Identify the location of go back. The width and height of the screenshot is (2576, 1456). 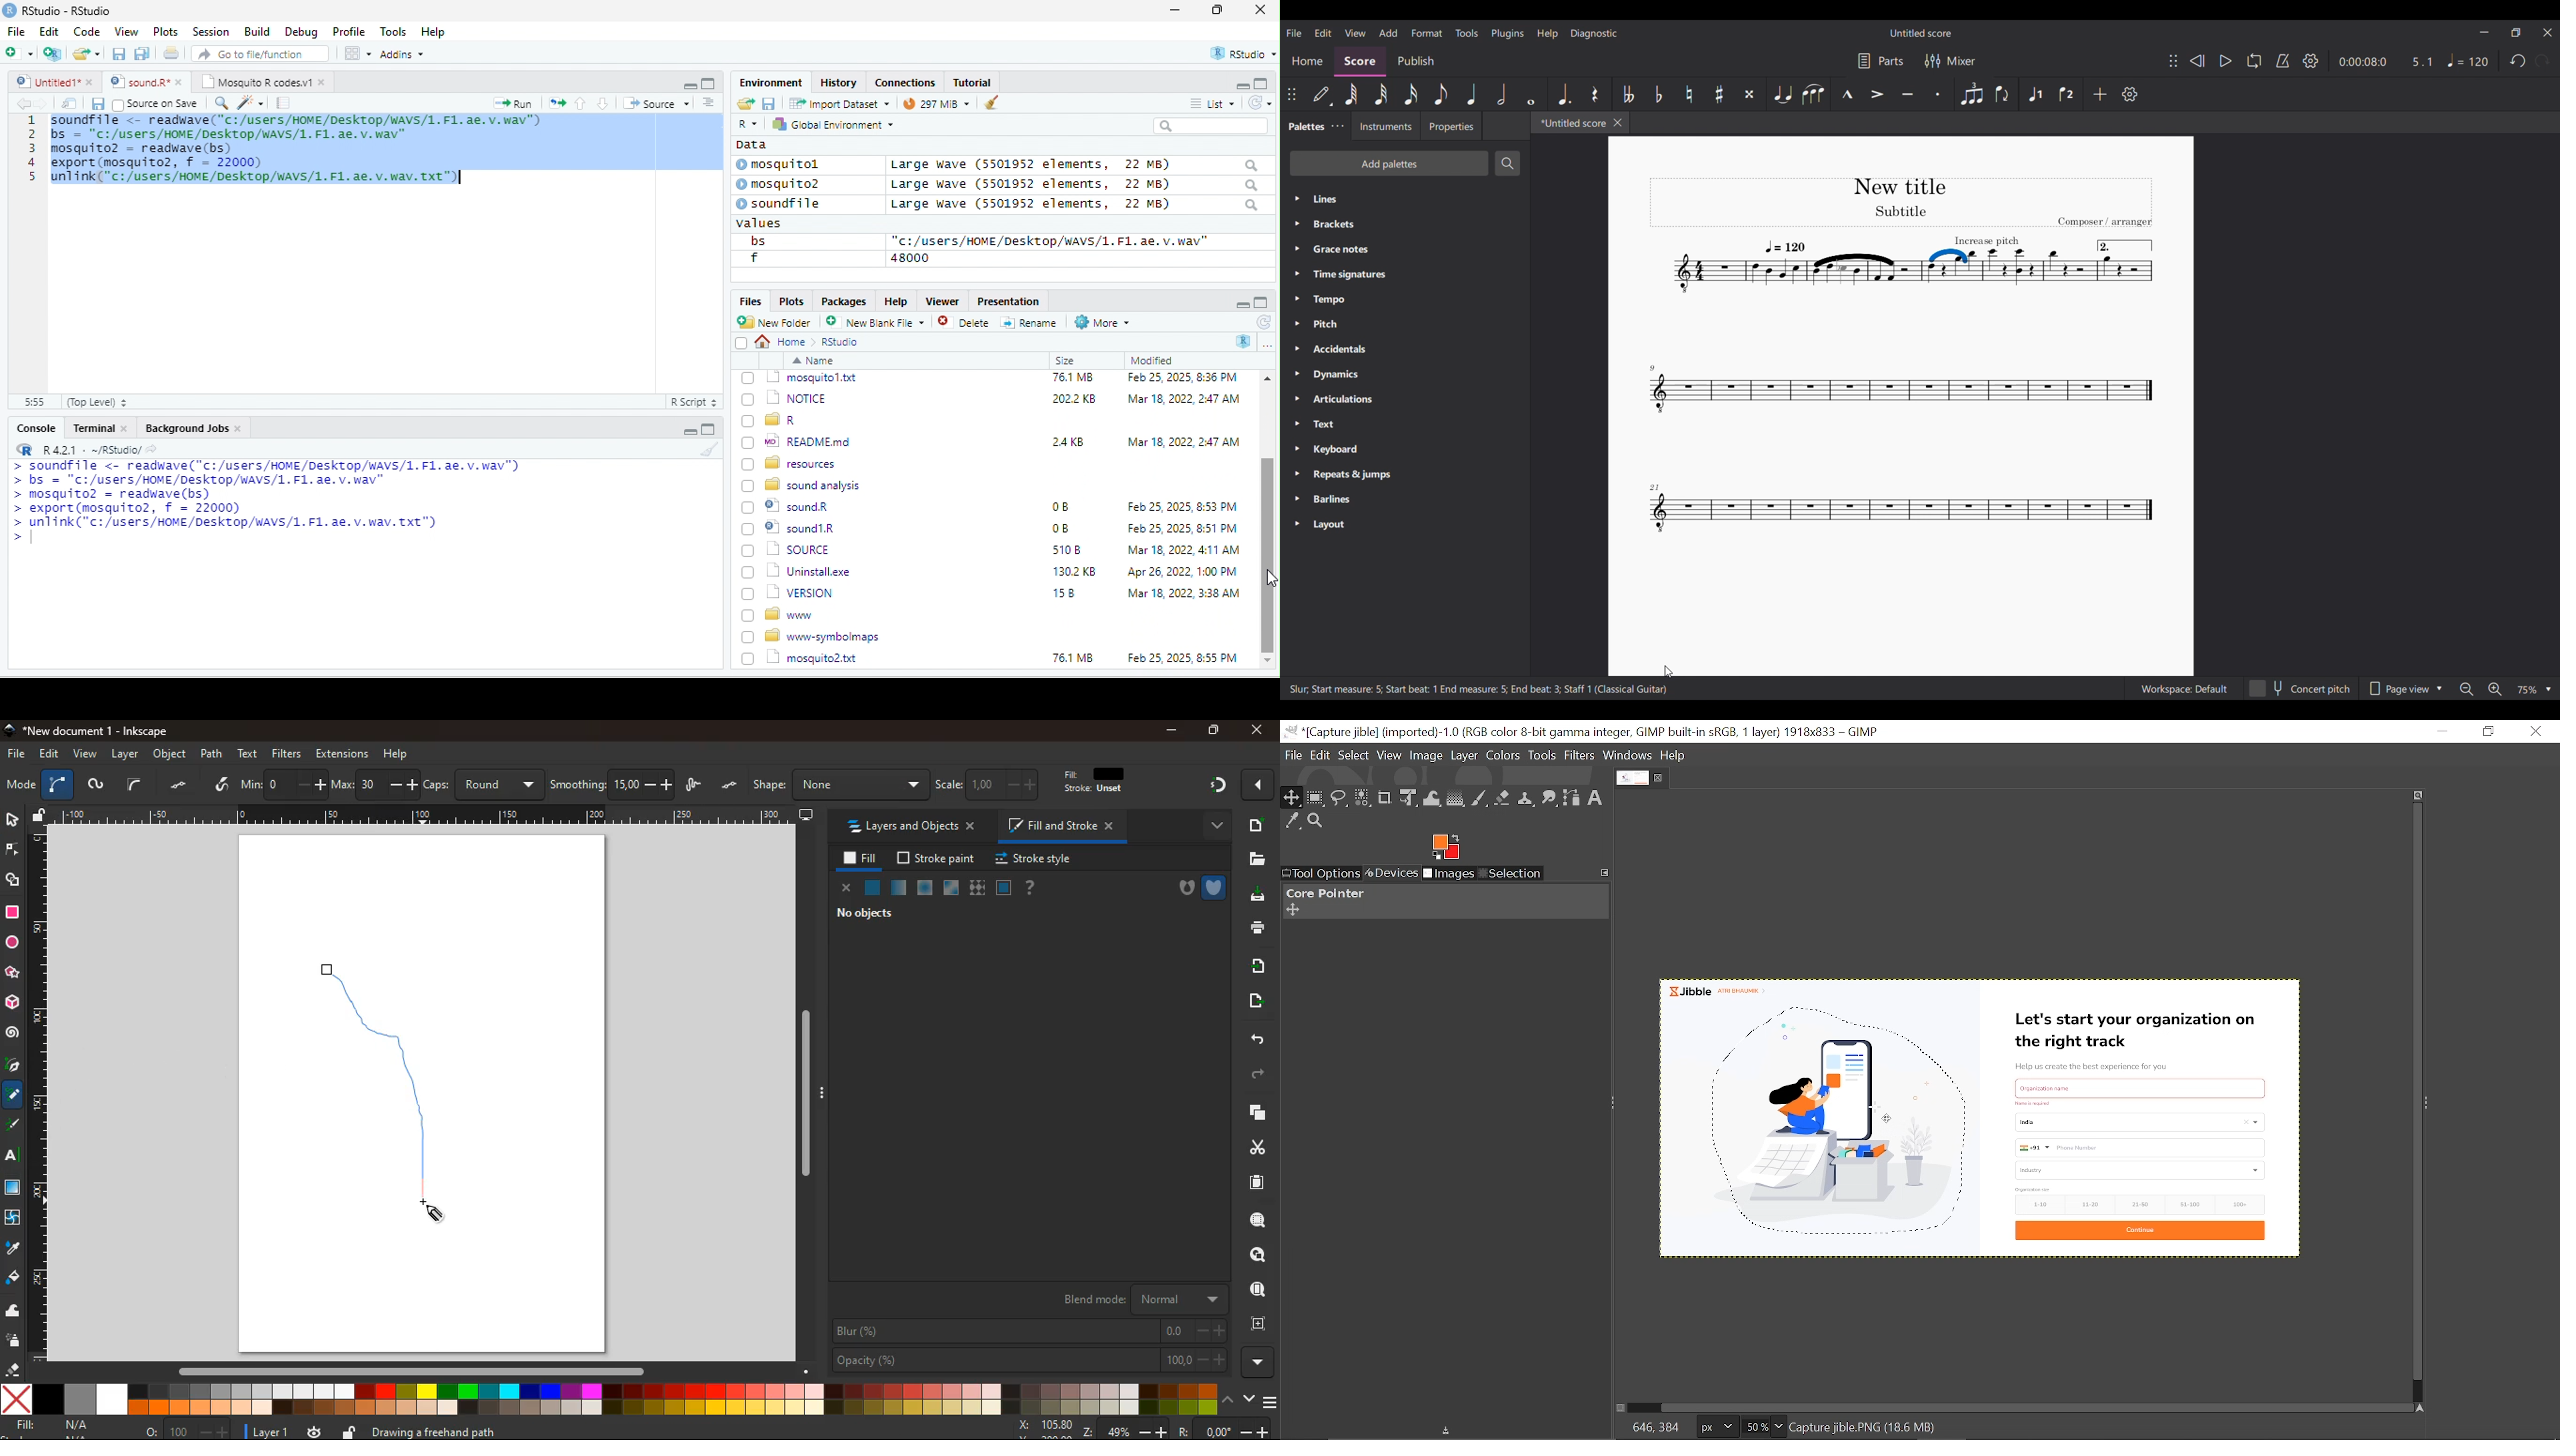
(787, 380).